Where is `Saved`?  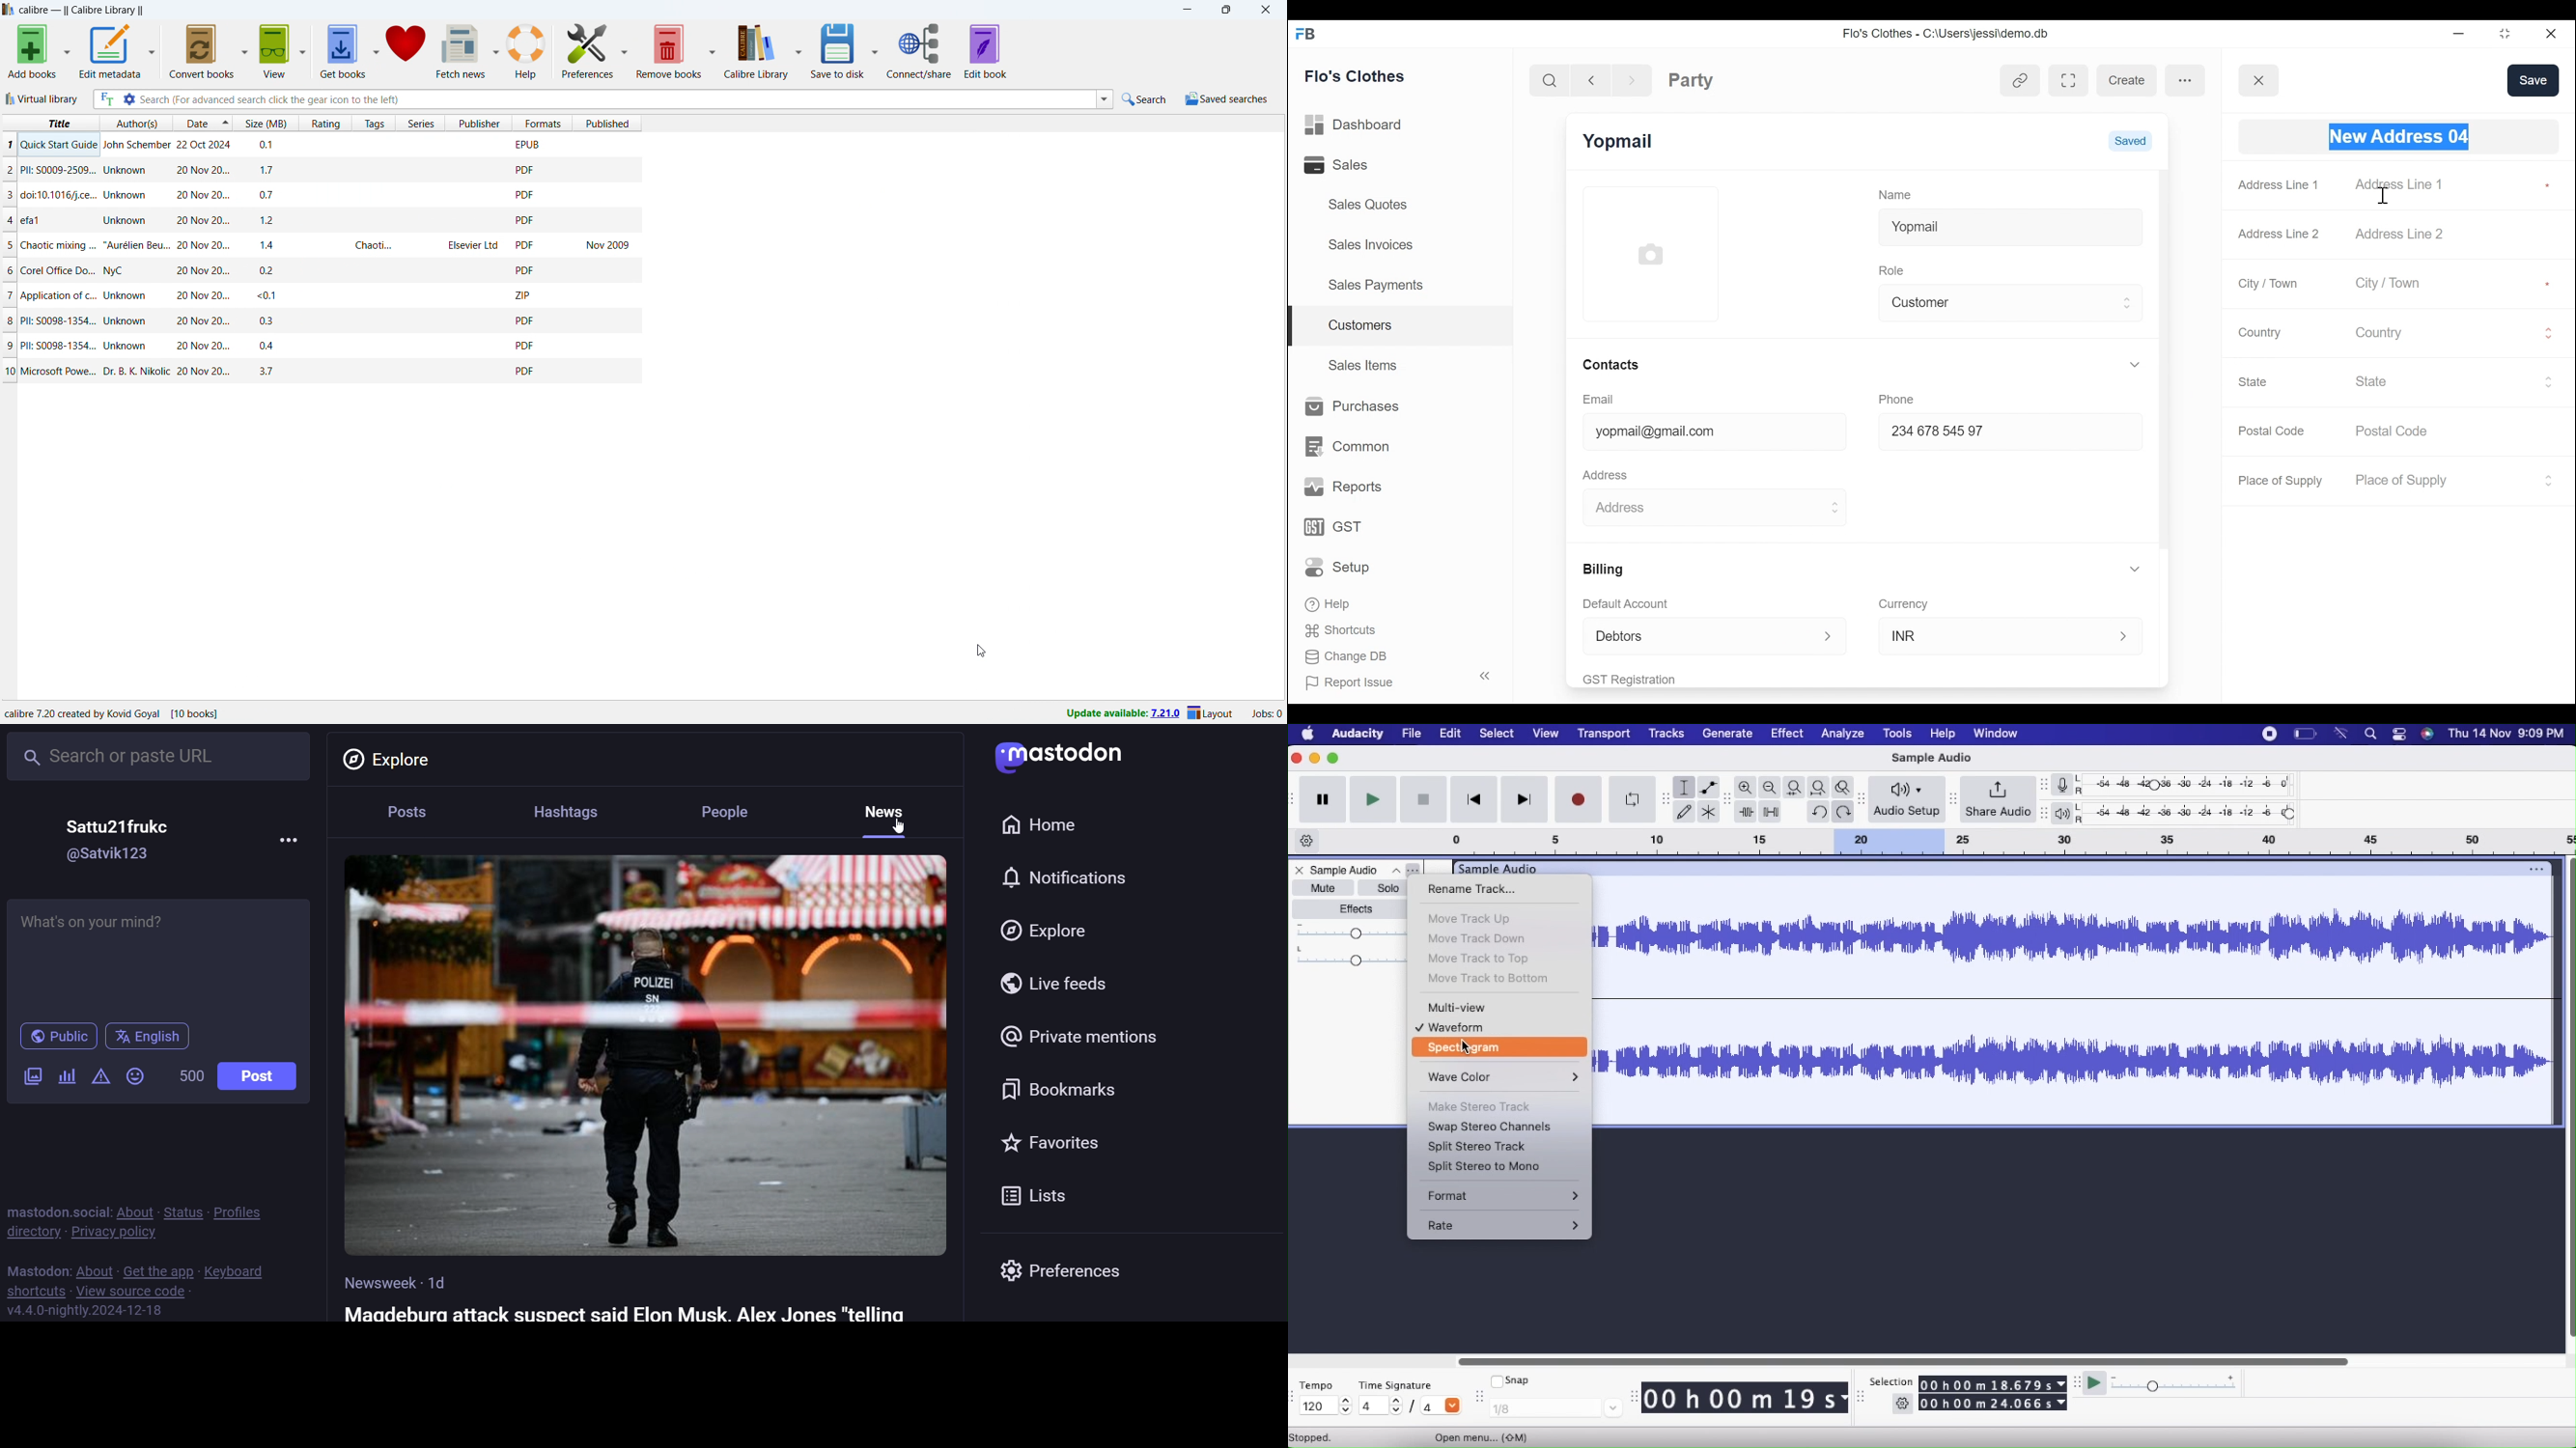
Saved is located at coordinates (2130, 139).